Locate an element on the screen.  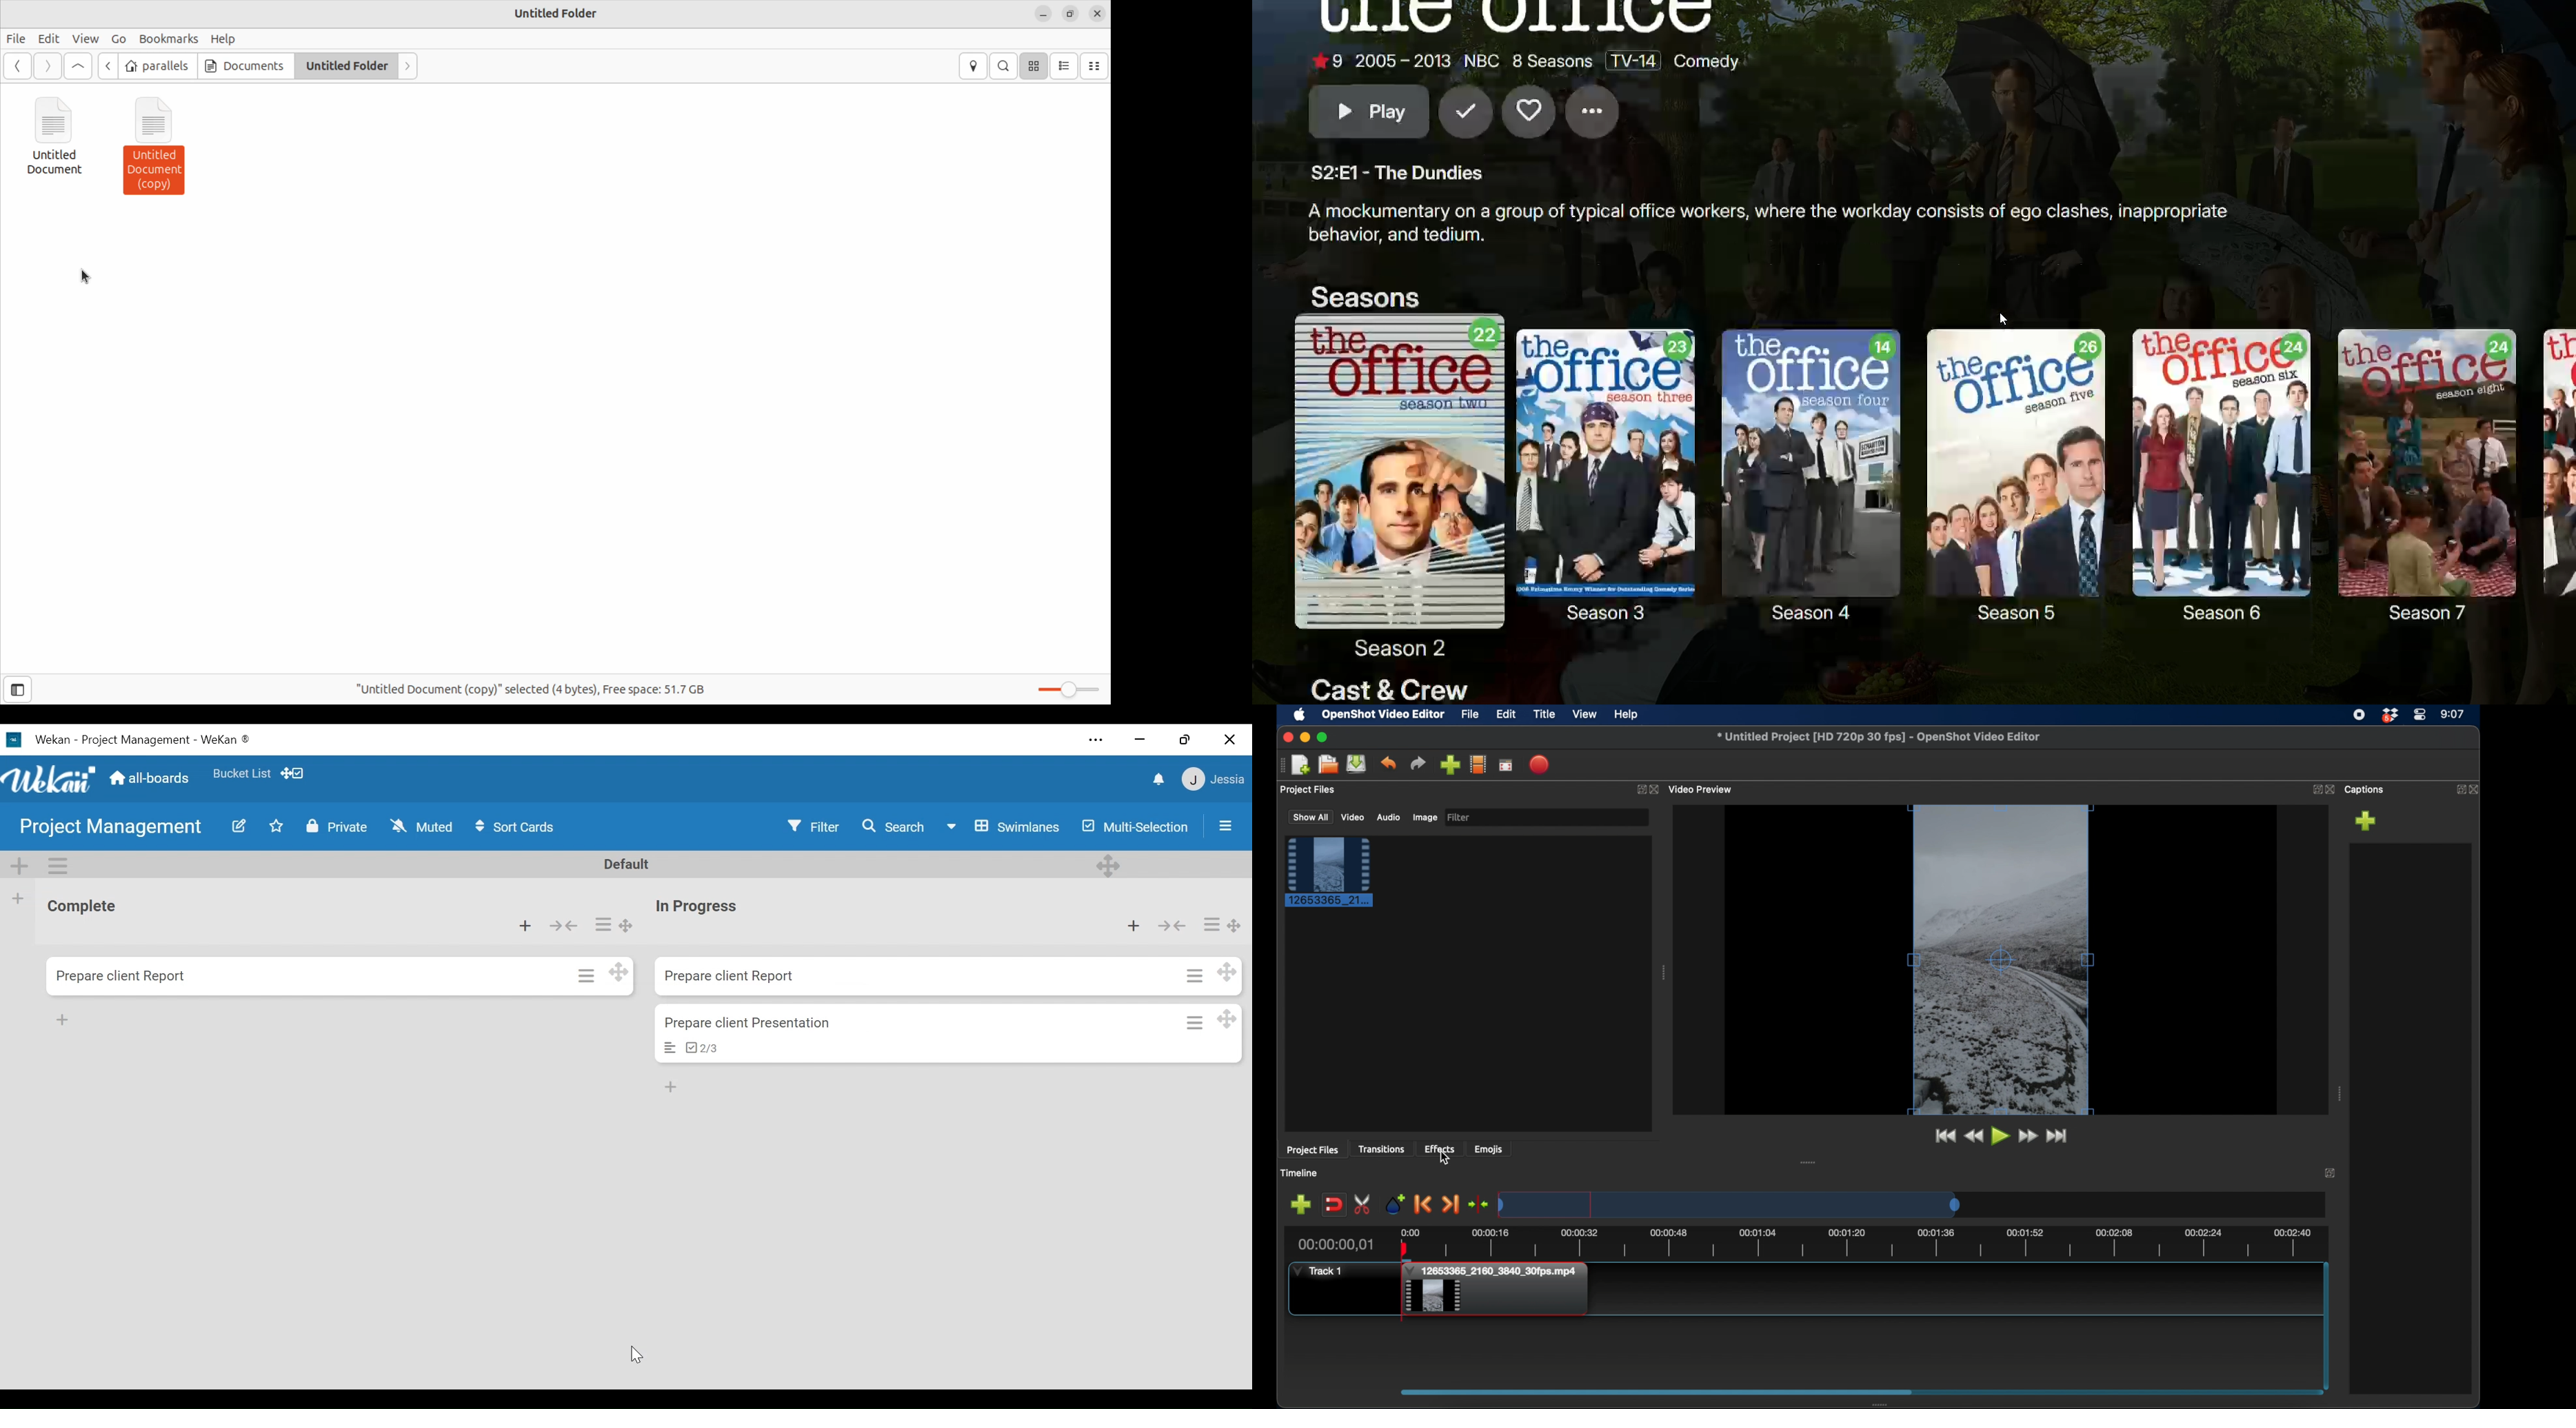
import files is located at coordinates (1450, 765).